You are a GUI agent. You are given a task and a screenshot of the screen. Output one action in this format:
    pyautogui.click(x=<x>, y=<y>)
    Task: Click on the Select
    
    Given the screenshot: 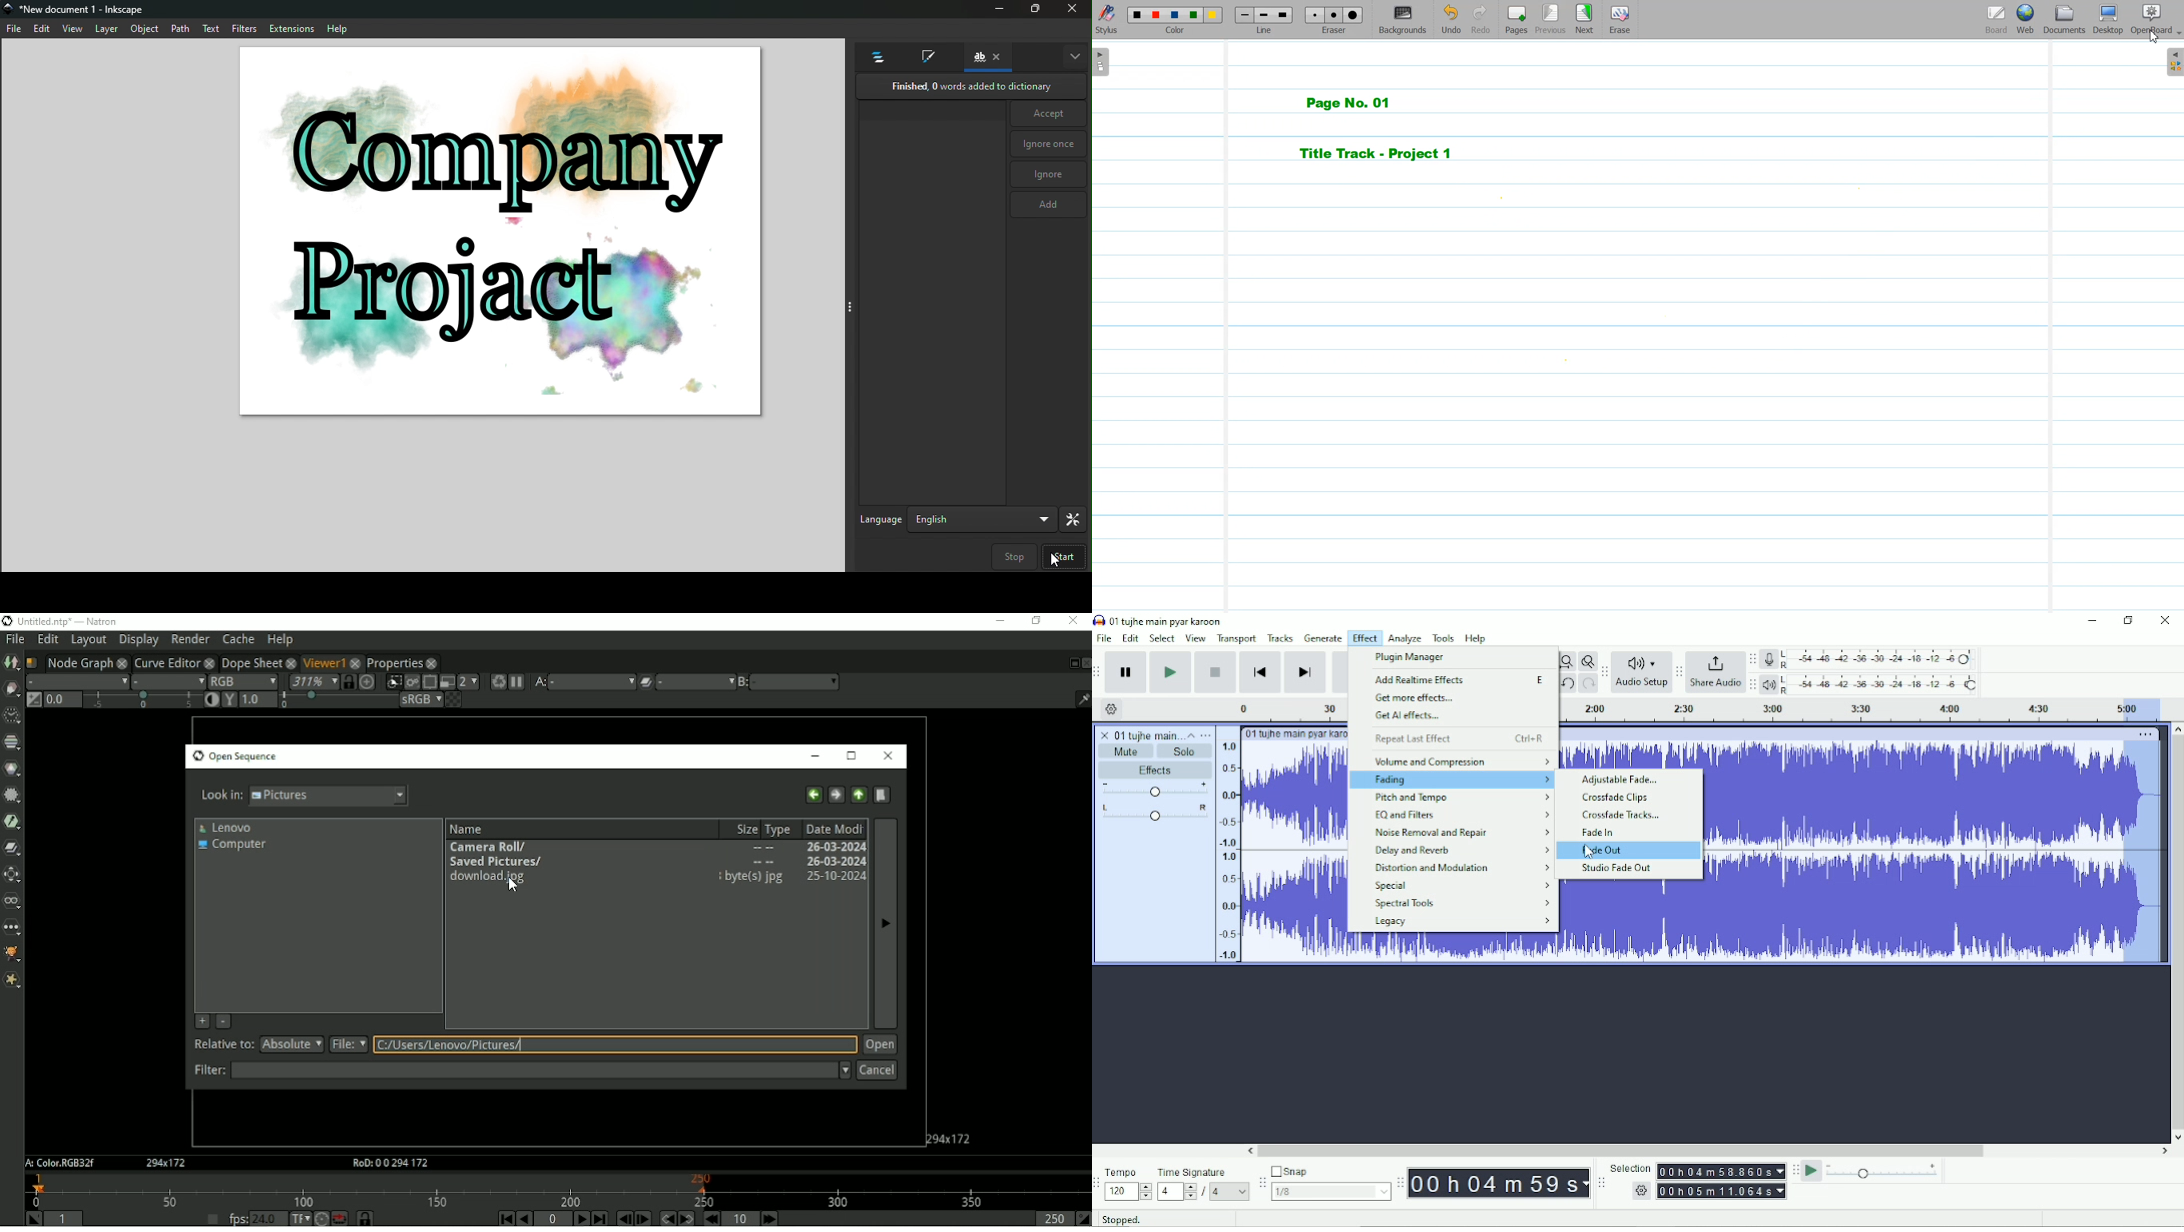 What is the action you would take?
    pyautogui.click(x=1163, y=639)
    